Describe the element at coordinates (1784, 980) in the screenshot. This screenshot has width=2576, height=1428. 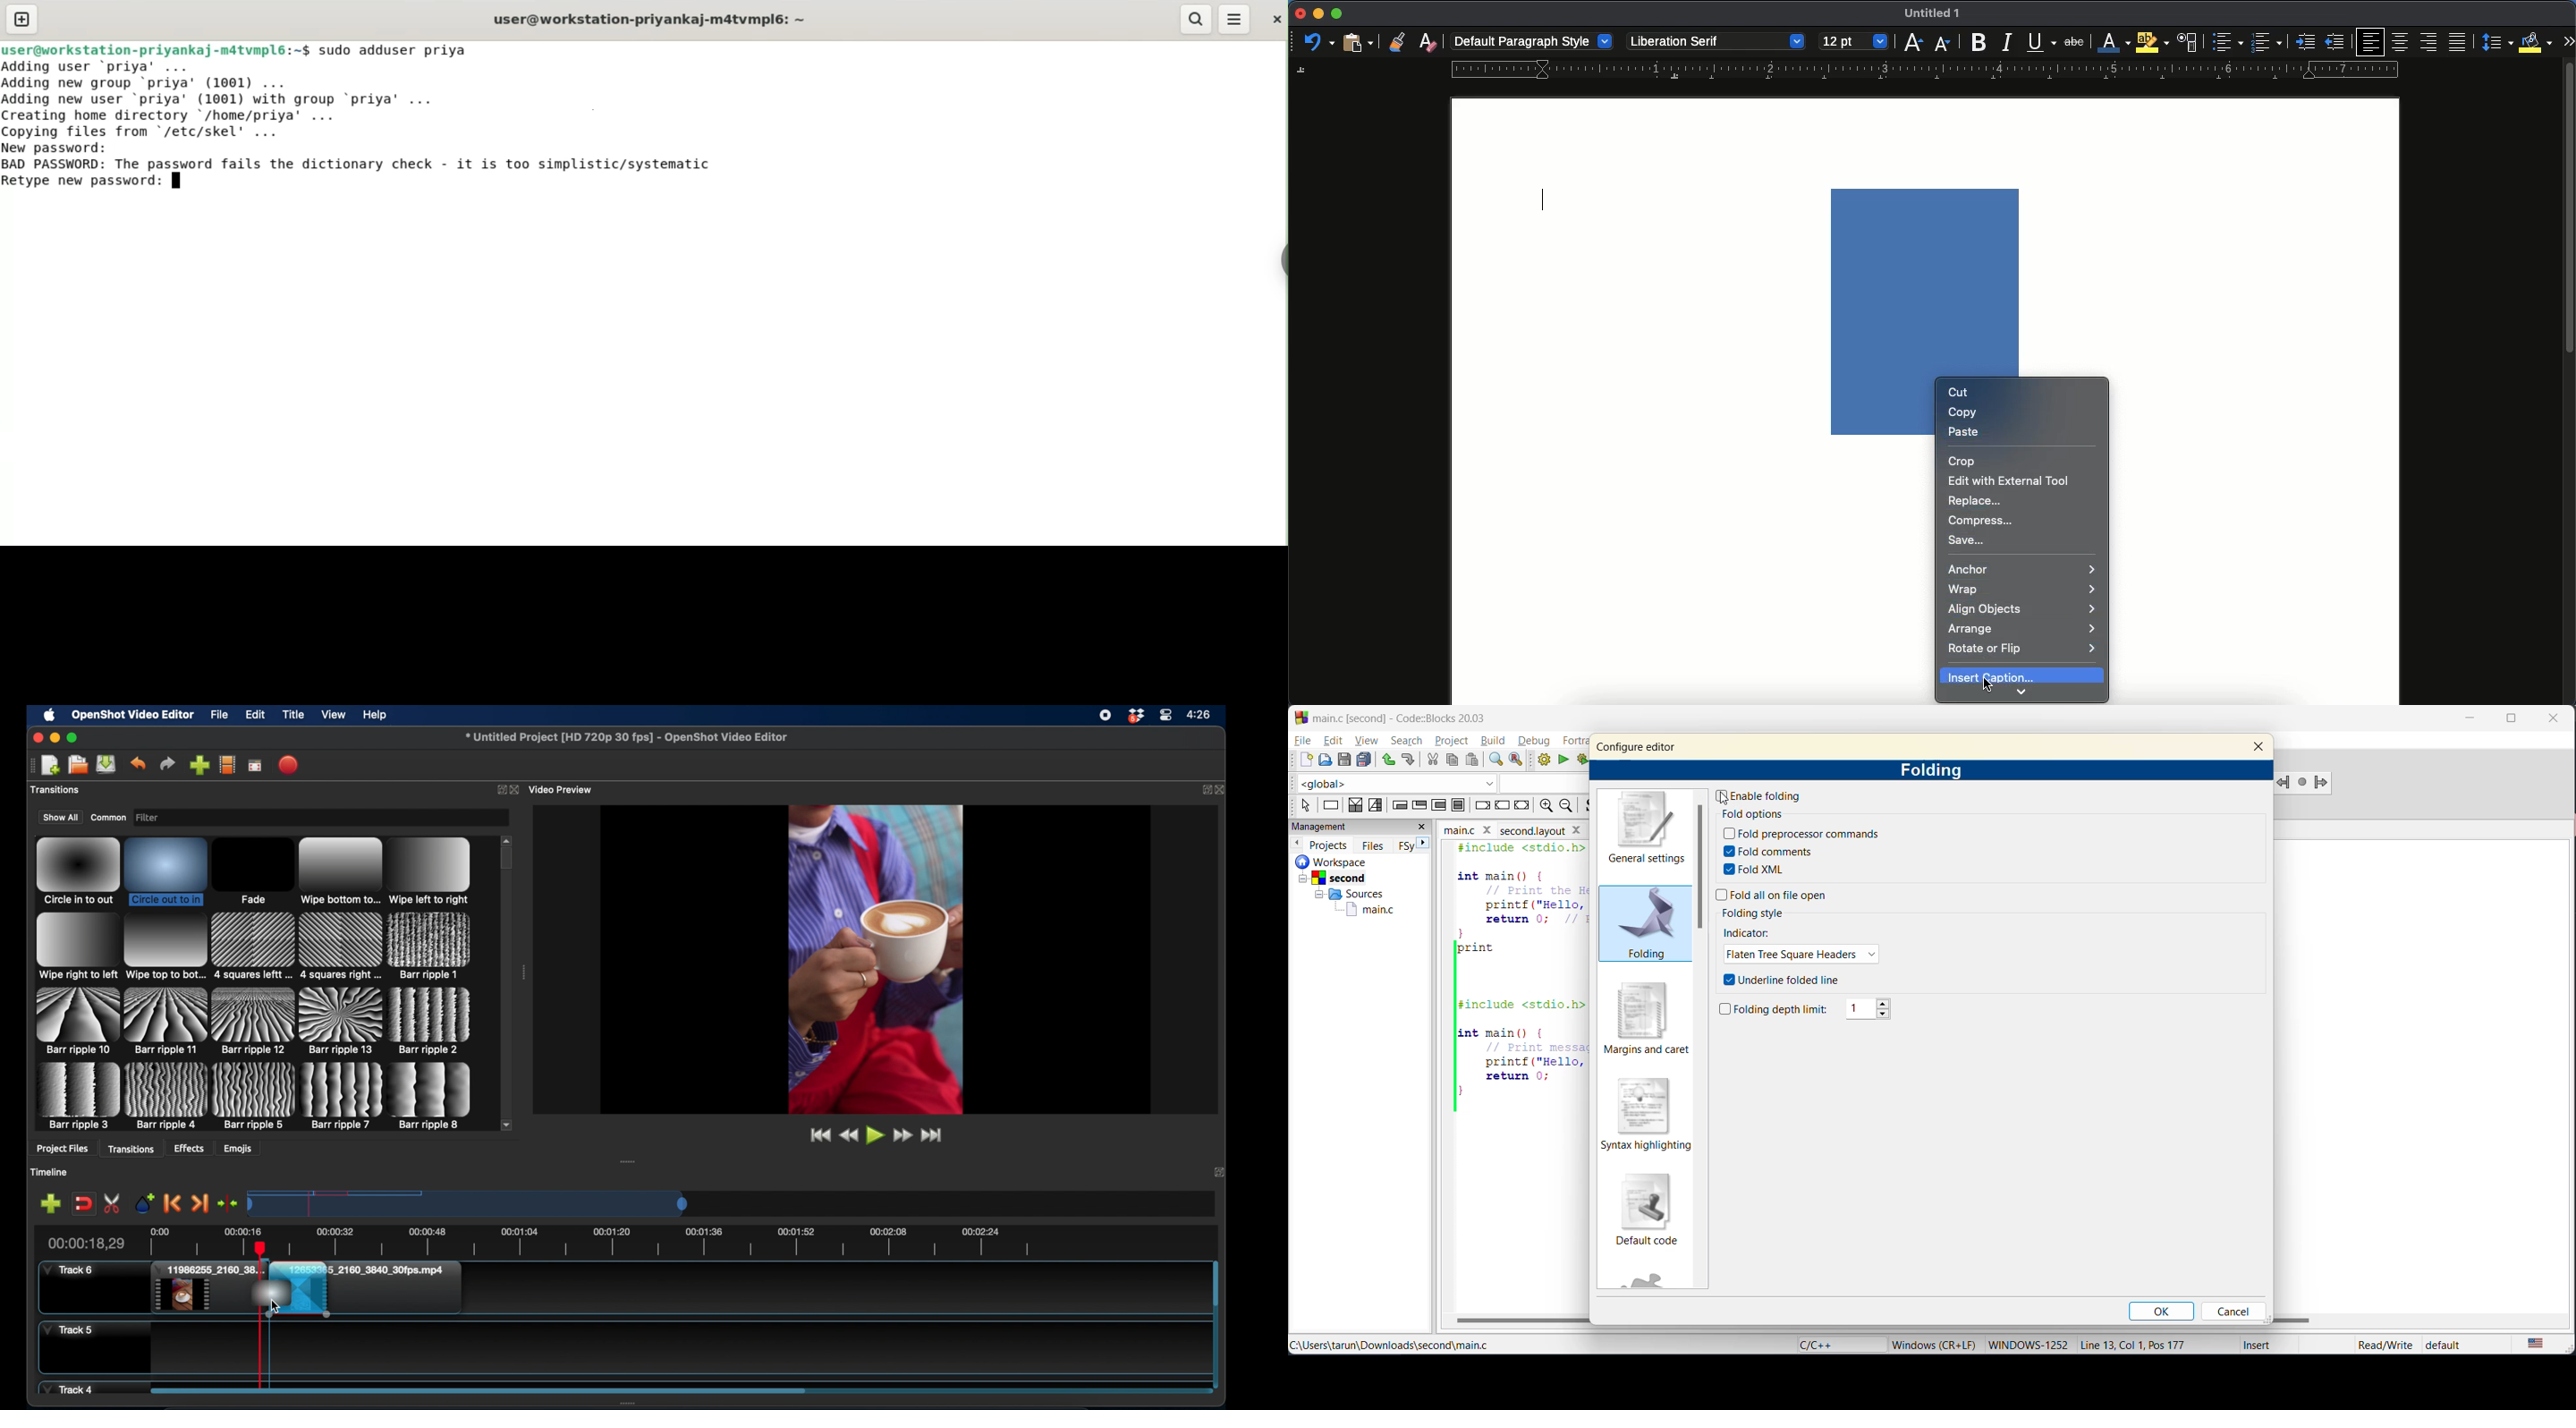
I see `underline folded line` at that location.